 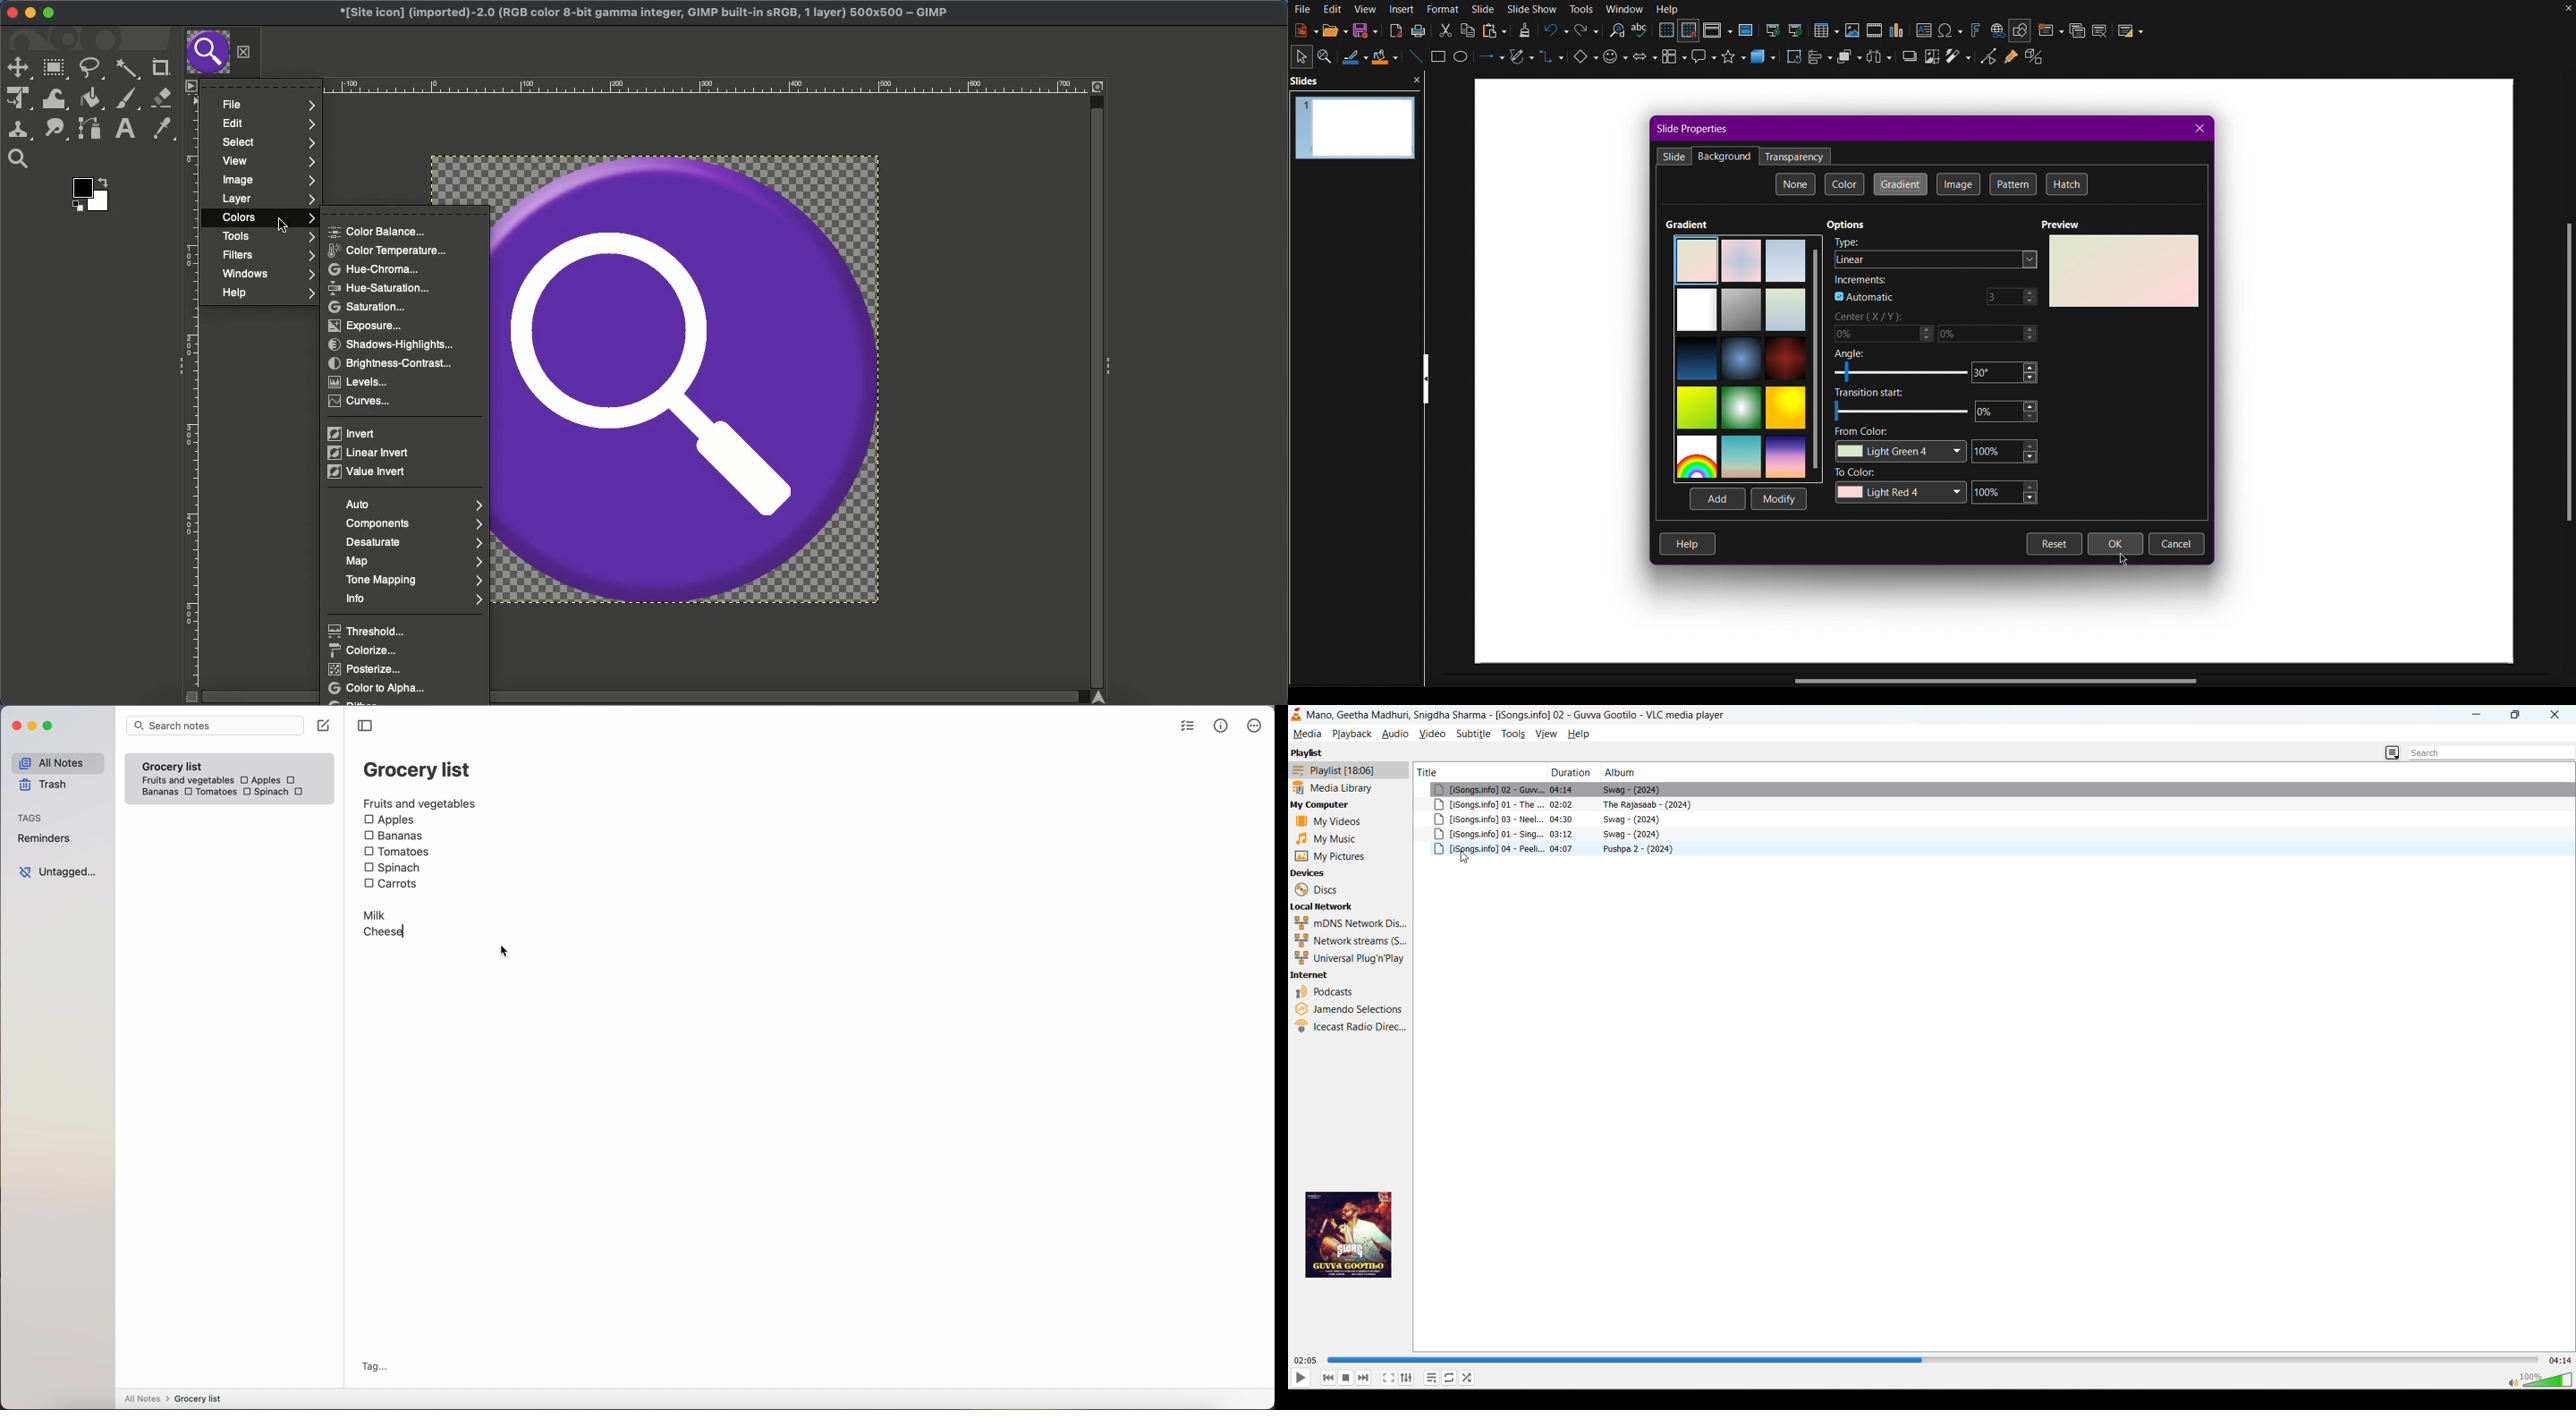 I want to click on Shadow, so click(x=1909, y=61).